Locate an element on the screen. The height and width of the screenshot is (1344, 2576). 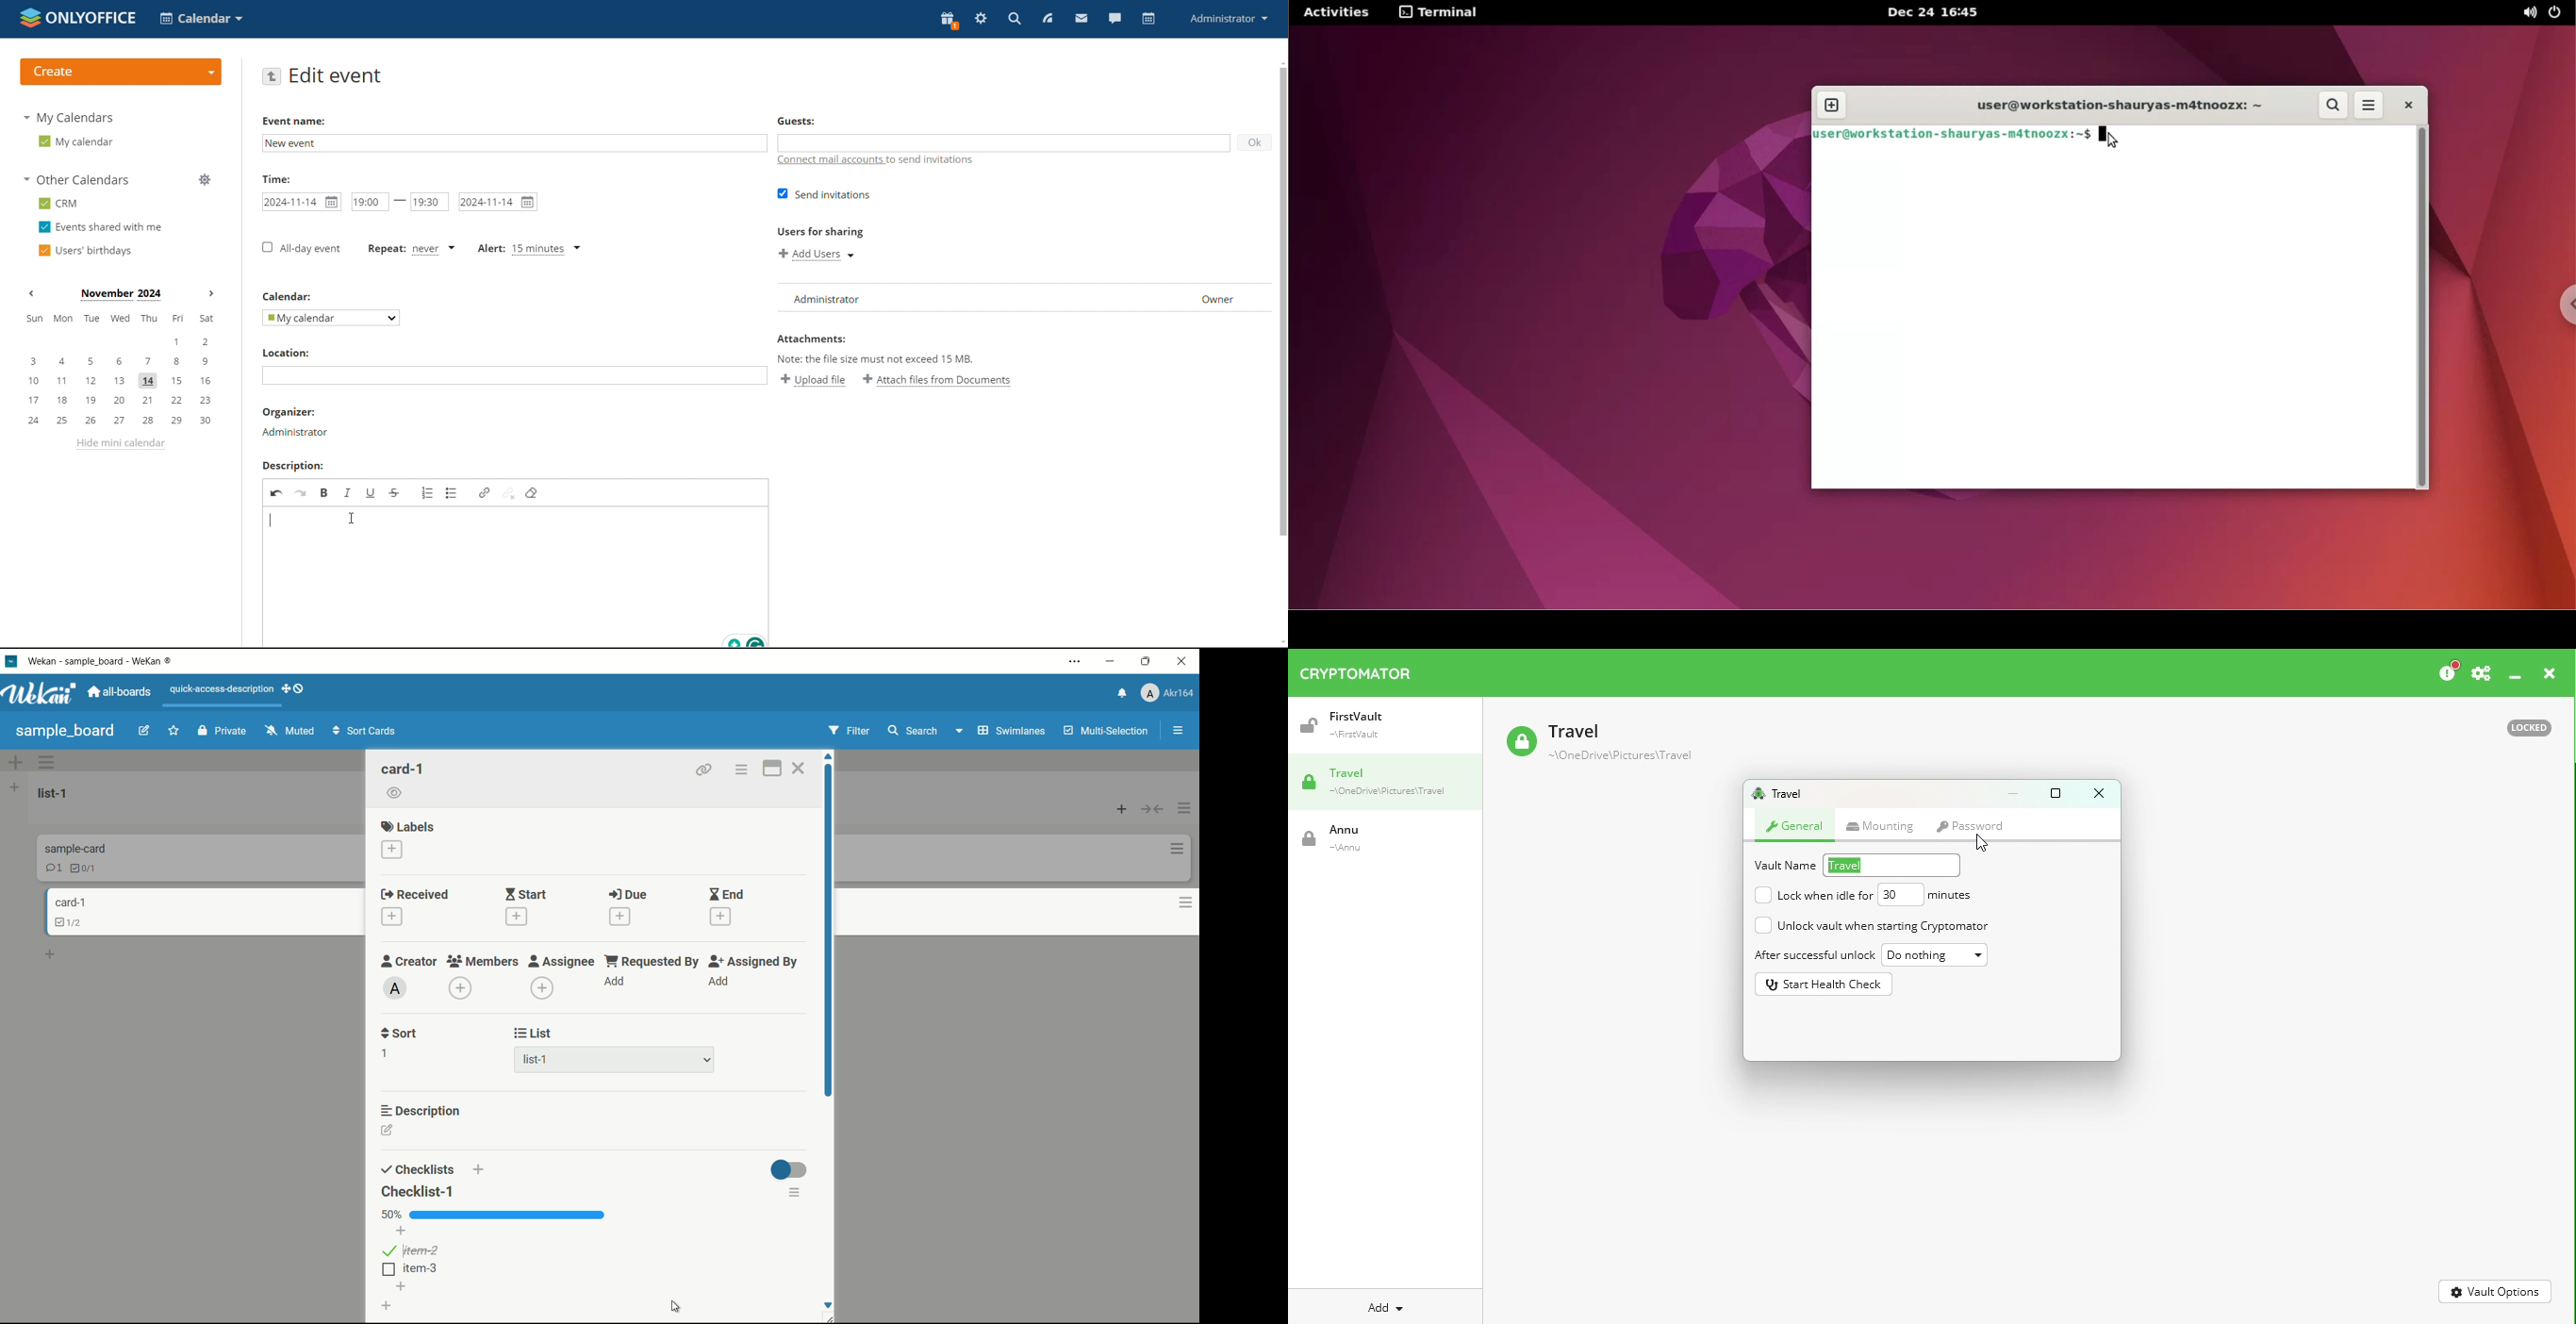
toggle button is located at coordinates (792, 1170).